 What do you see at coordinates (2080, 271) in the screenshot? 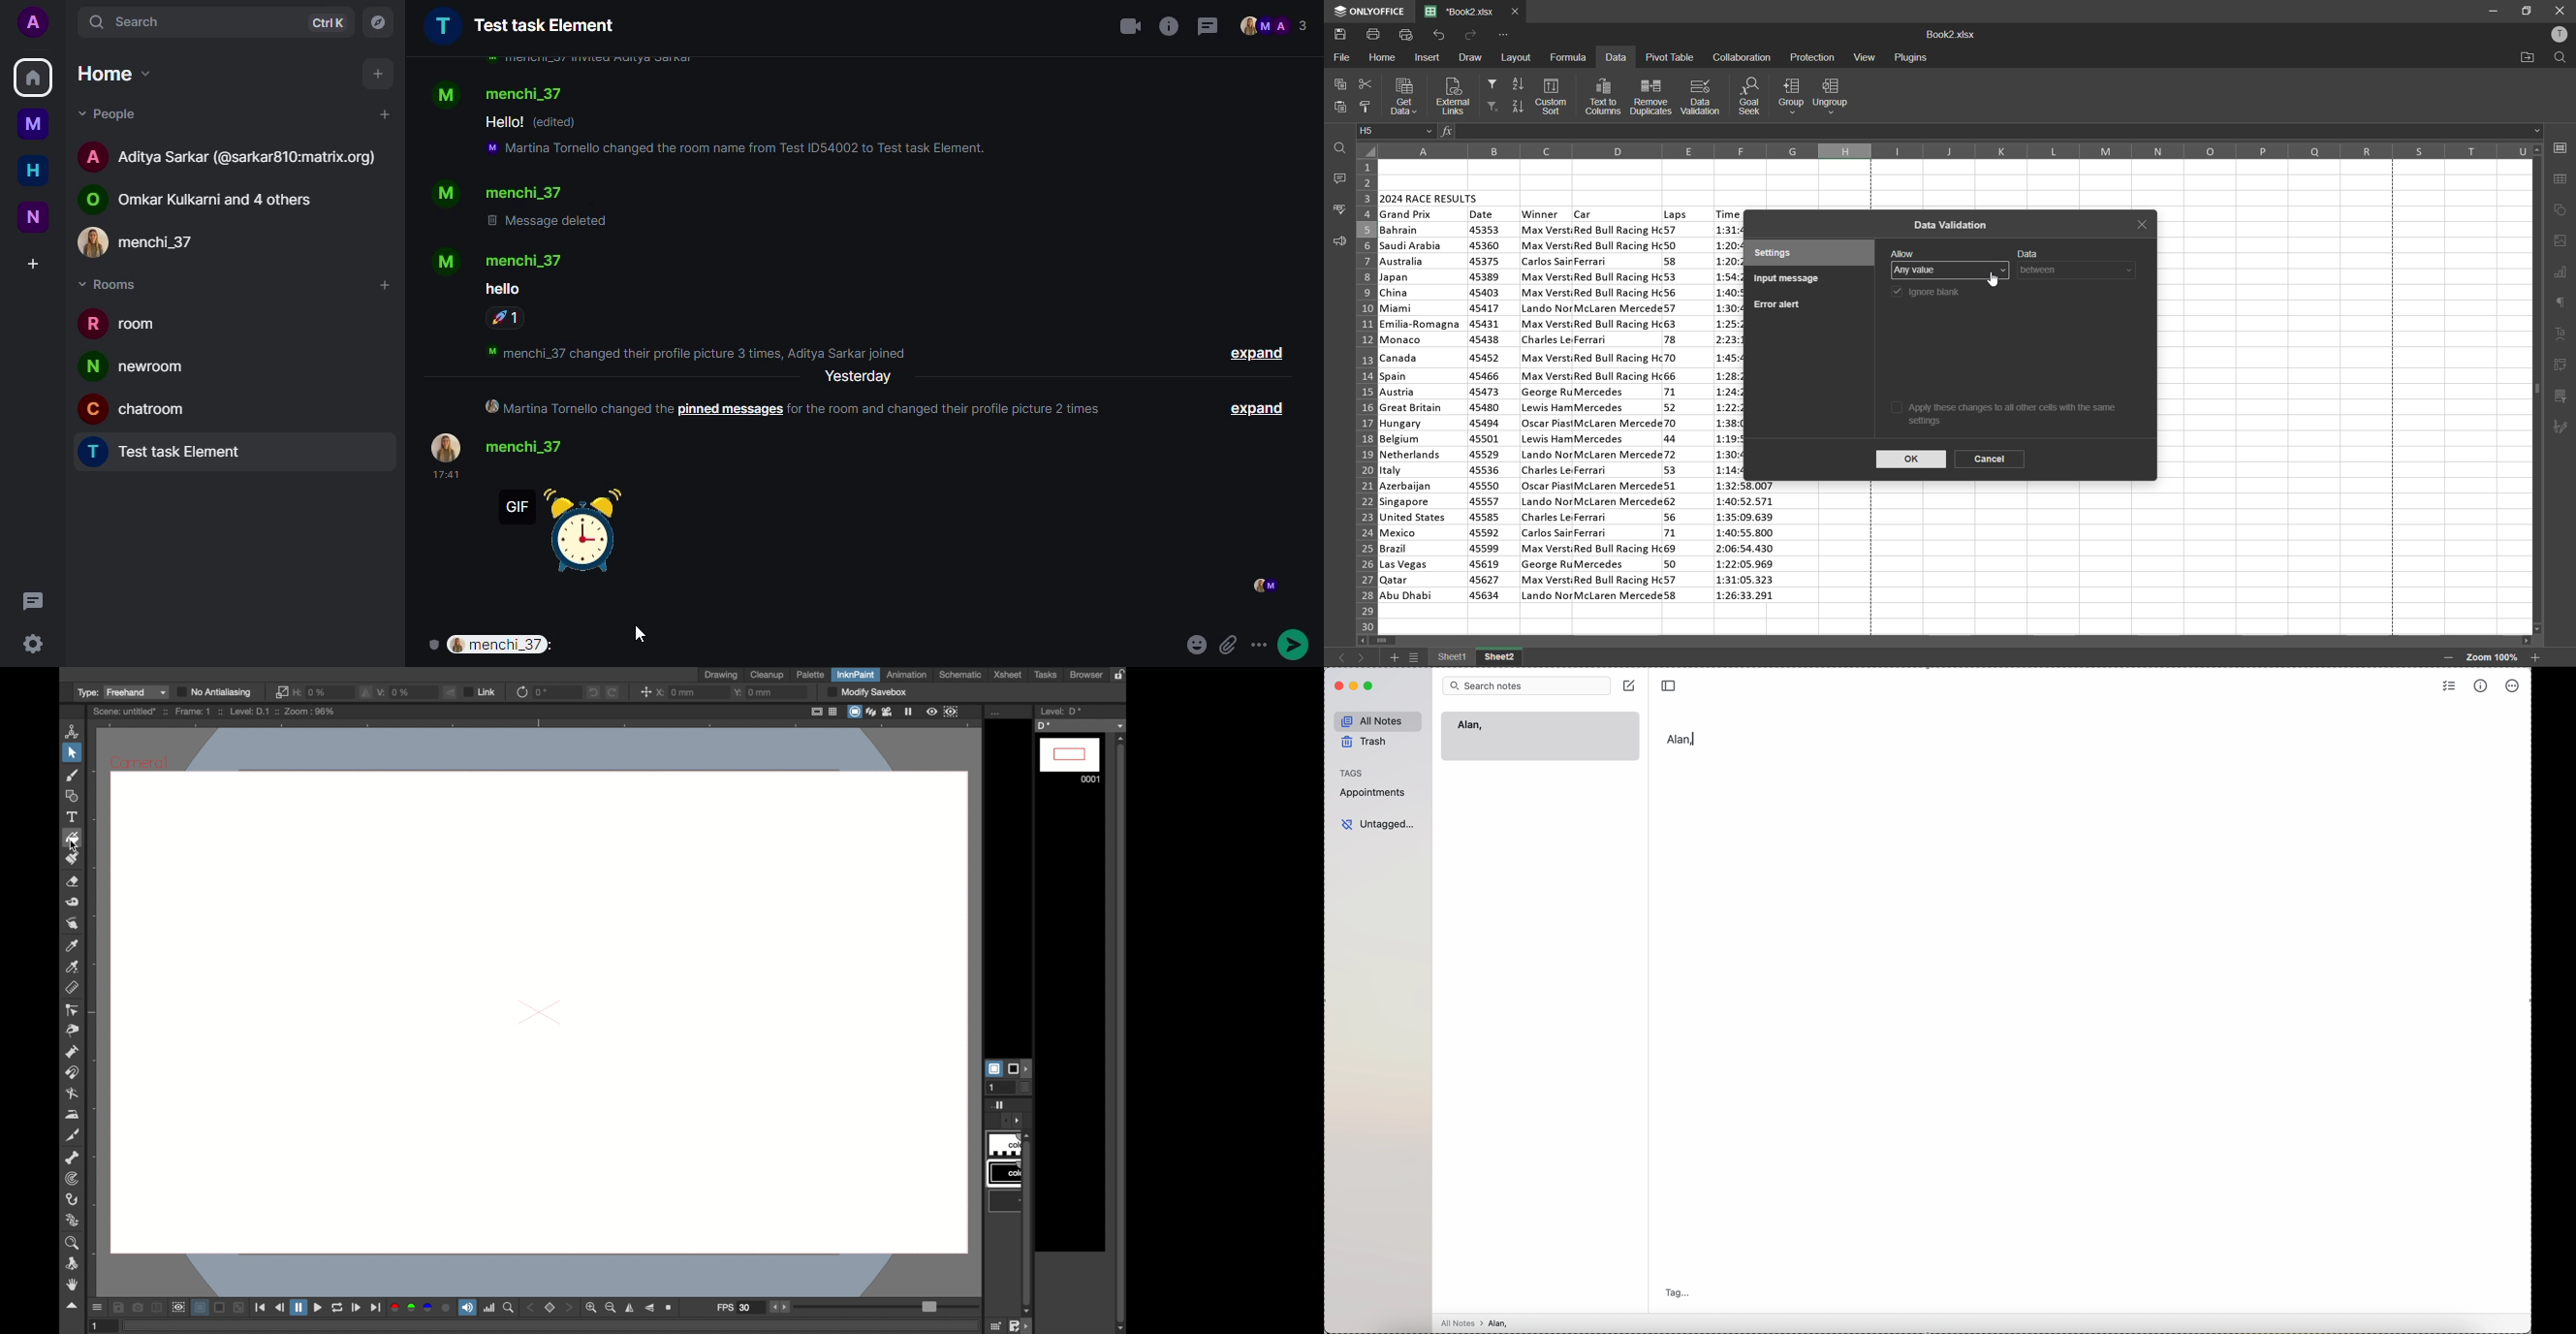
I see `data` at bounding box center [2080, 271].